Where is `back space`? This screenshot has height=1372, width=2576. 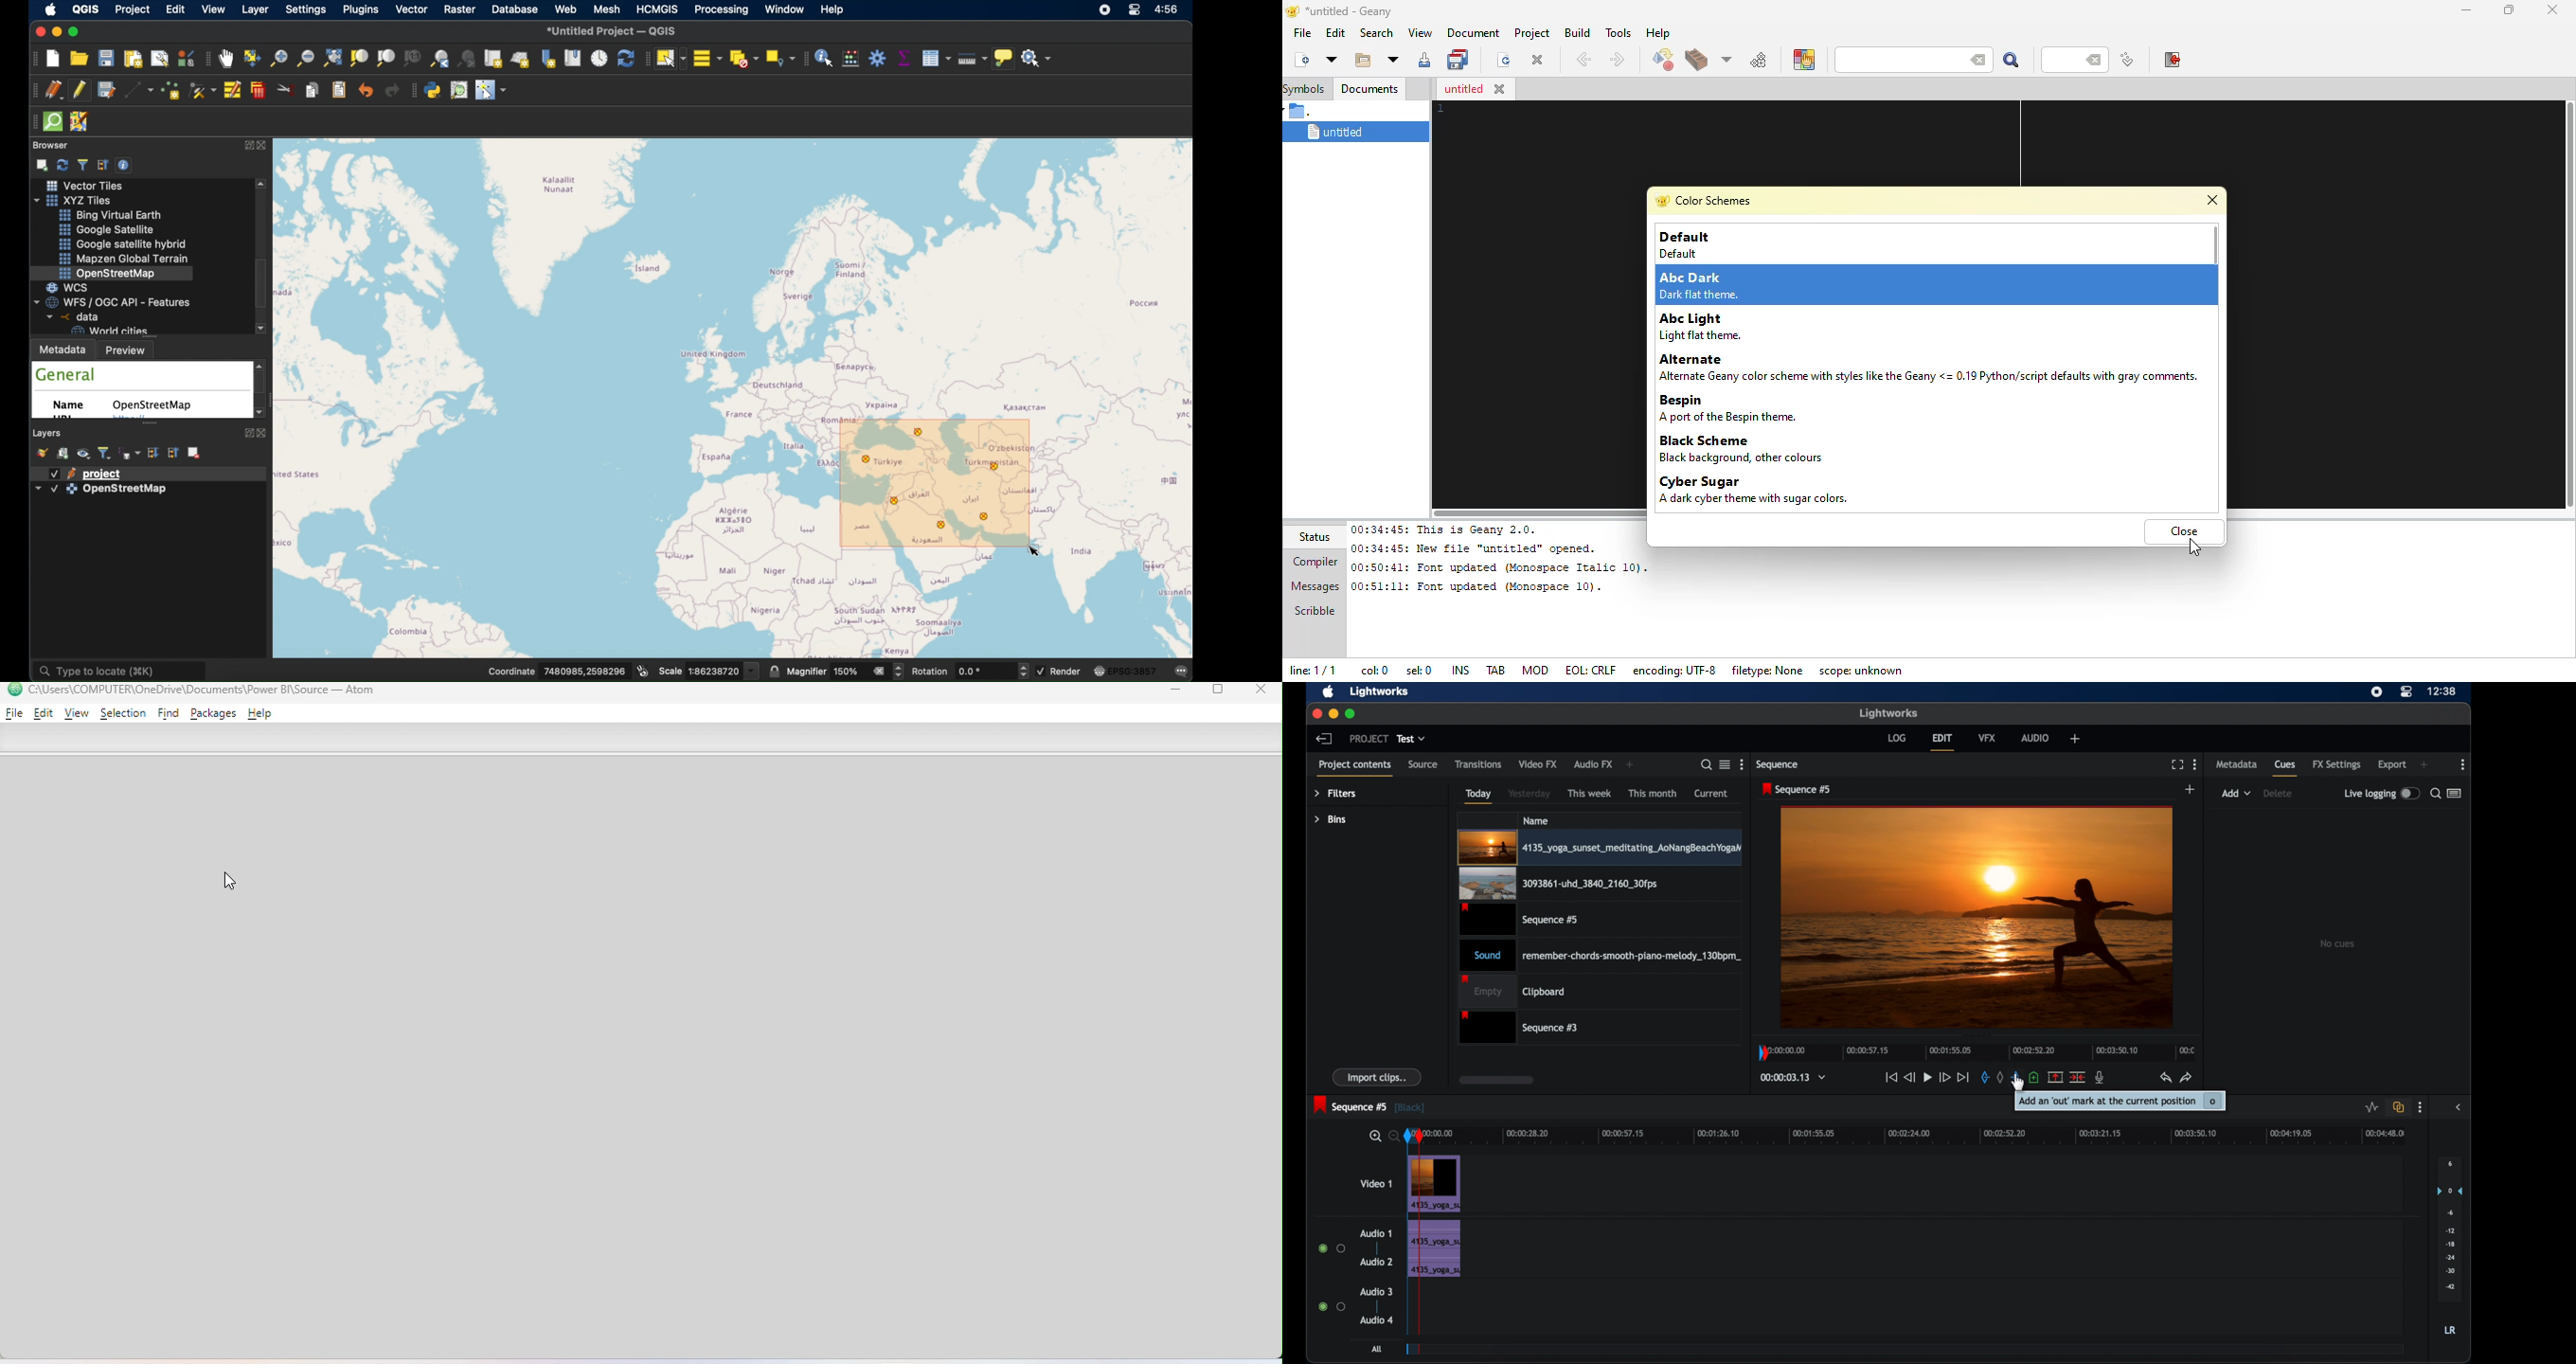 back space is located at coordinates (2096, 61).